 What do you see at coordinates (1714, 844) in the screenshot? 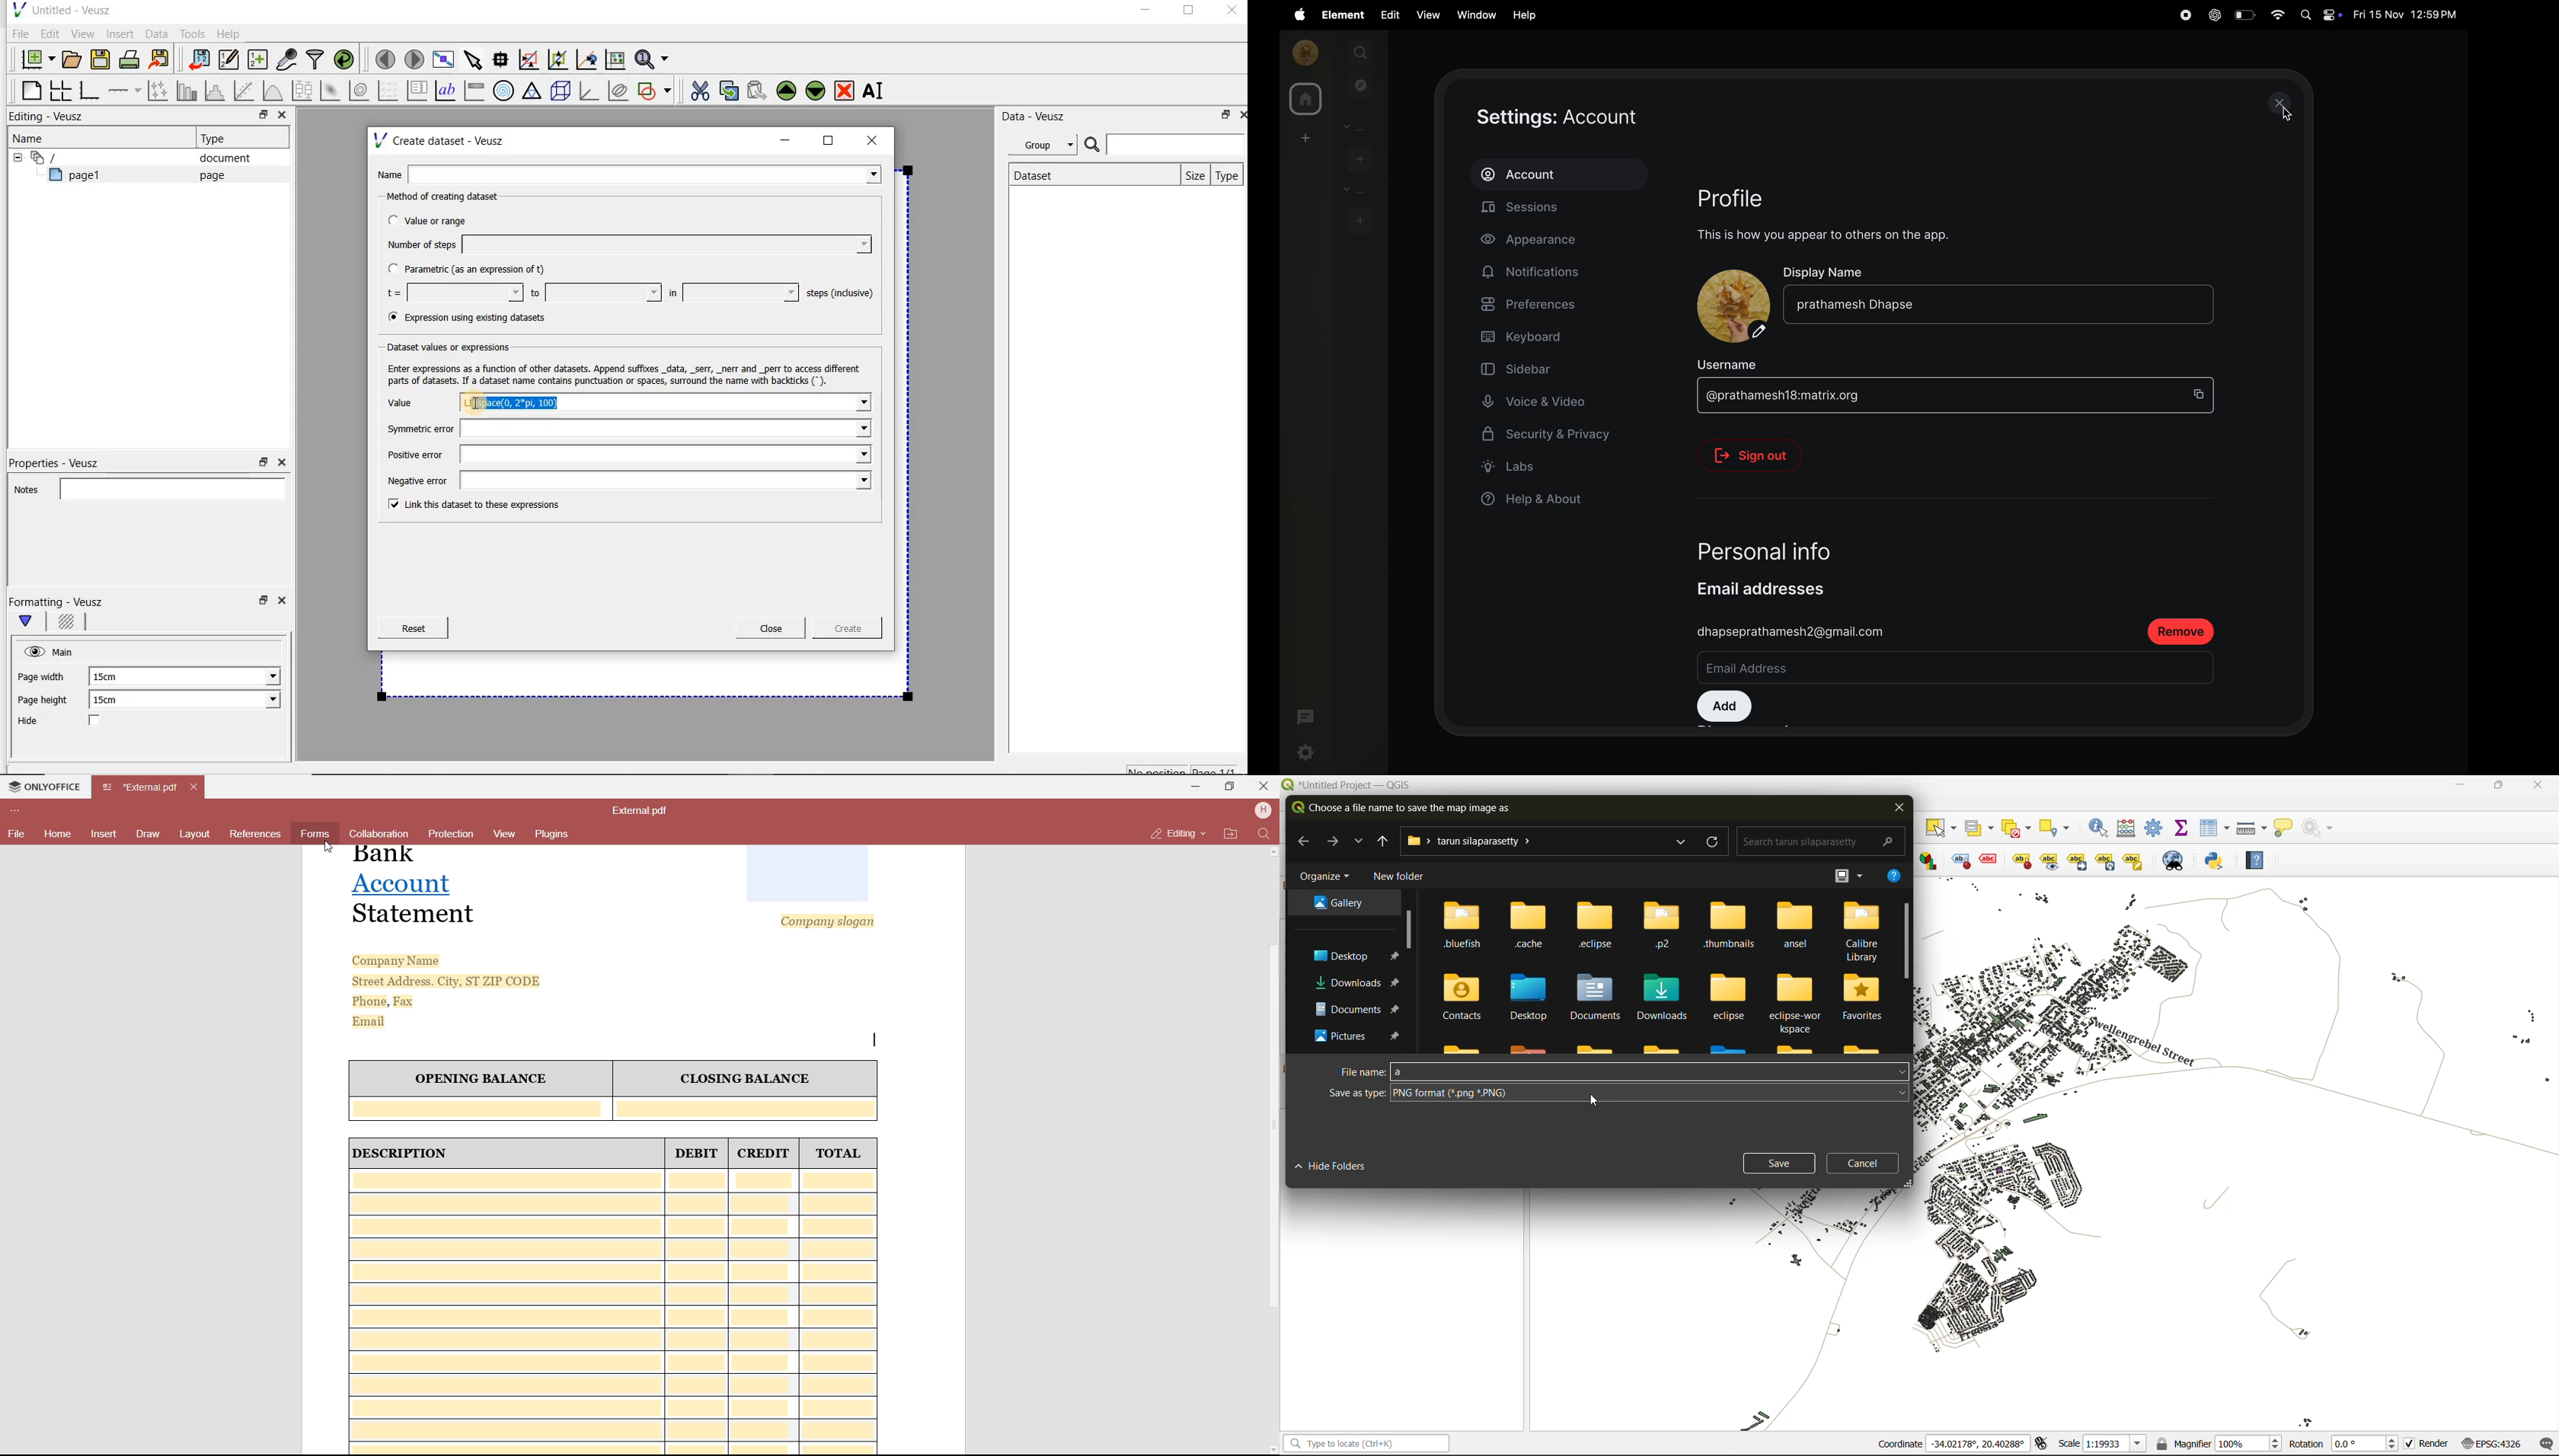
I see `refresh` at bounding box center [1714, 844].